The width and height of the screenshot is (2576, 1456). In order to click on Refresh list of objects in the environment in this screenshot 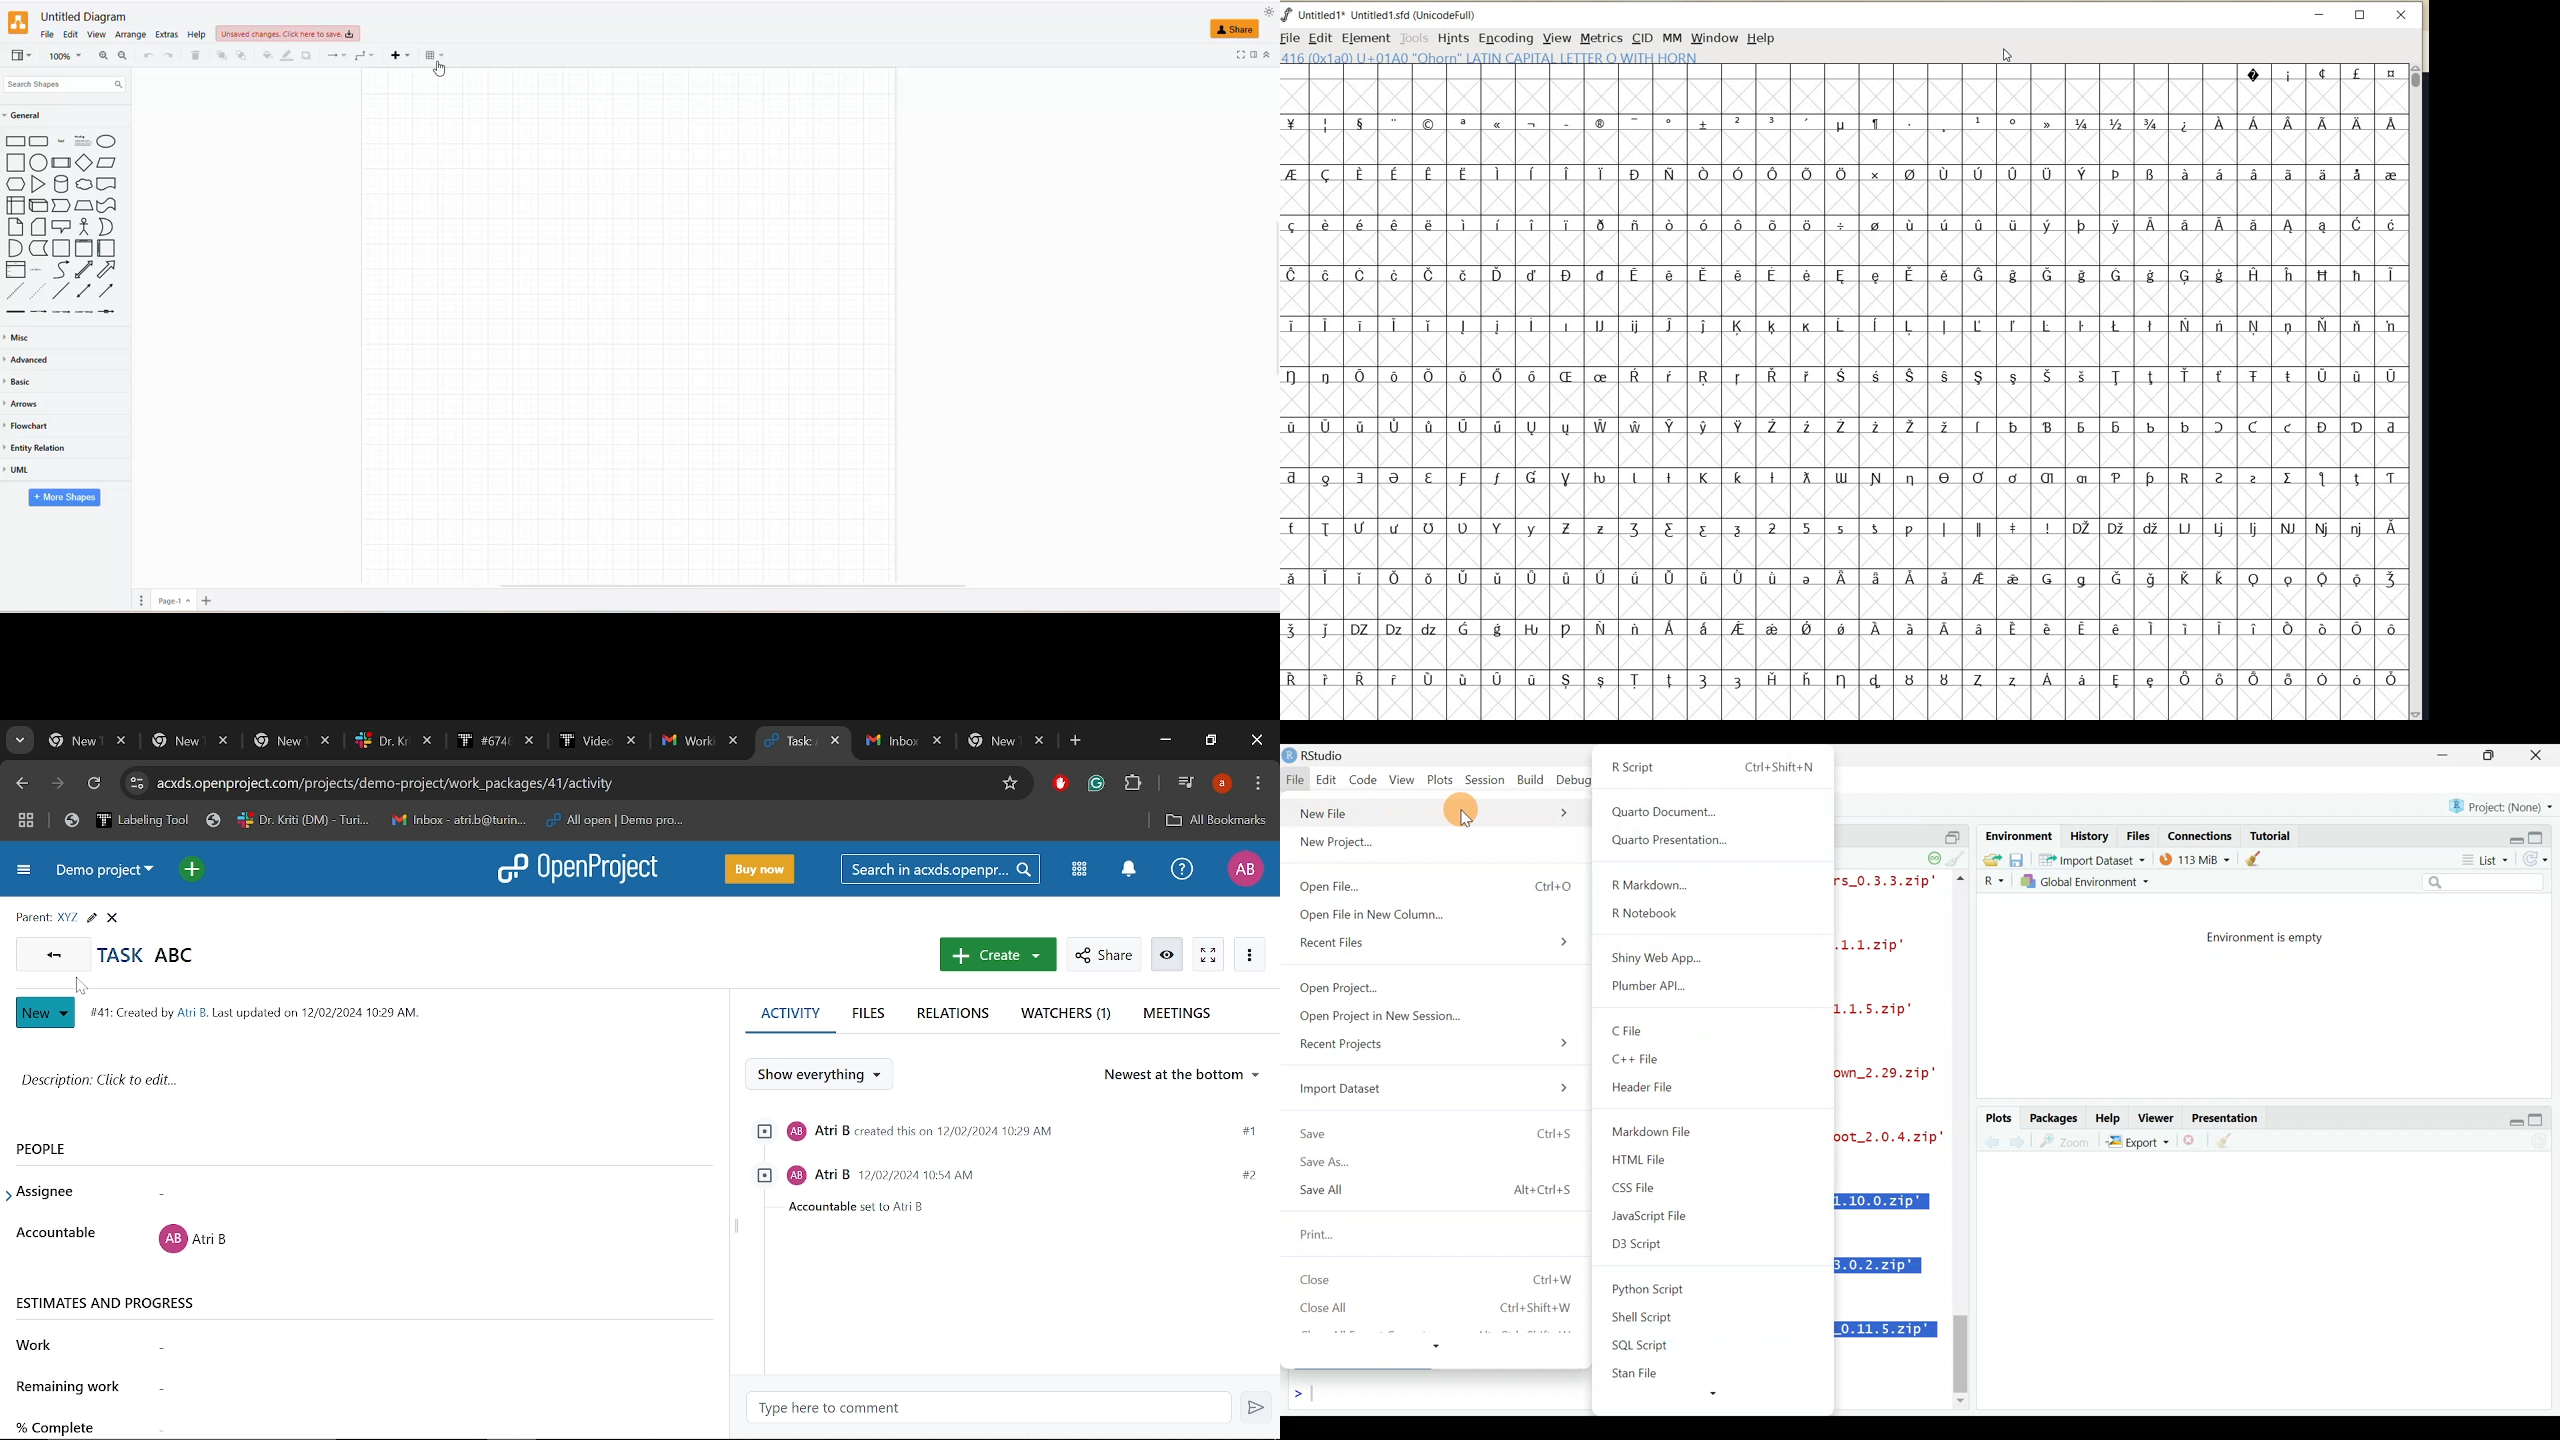, I will do `click(2540, 861)`.